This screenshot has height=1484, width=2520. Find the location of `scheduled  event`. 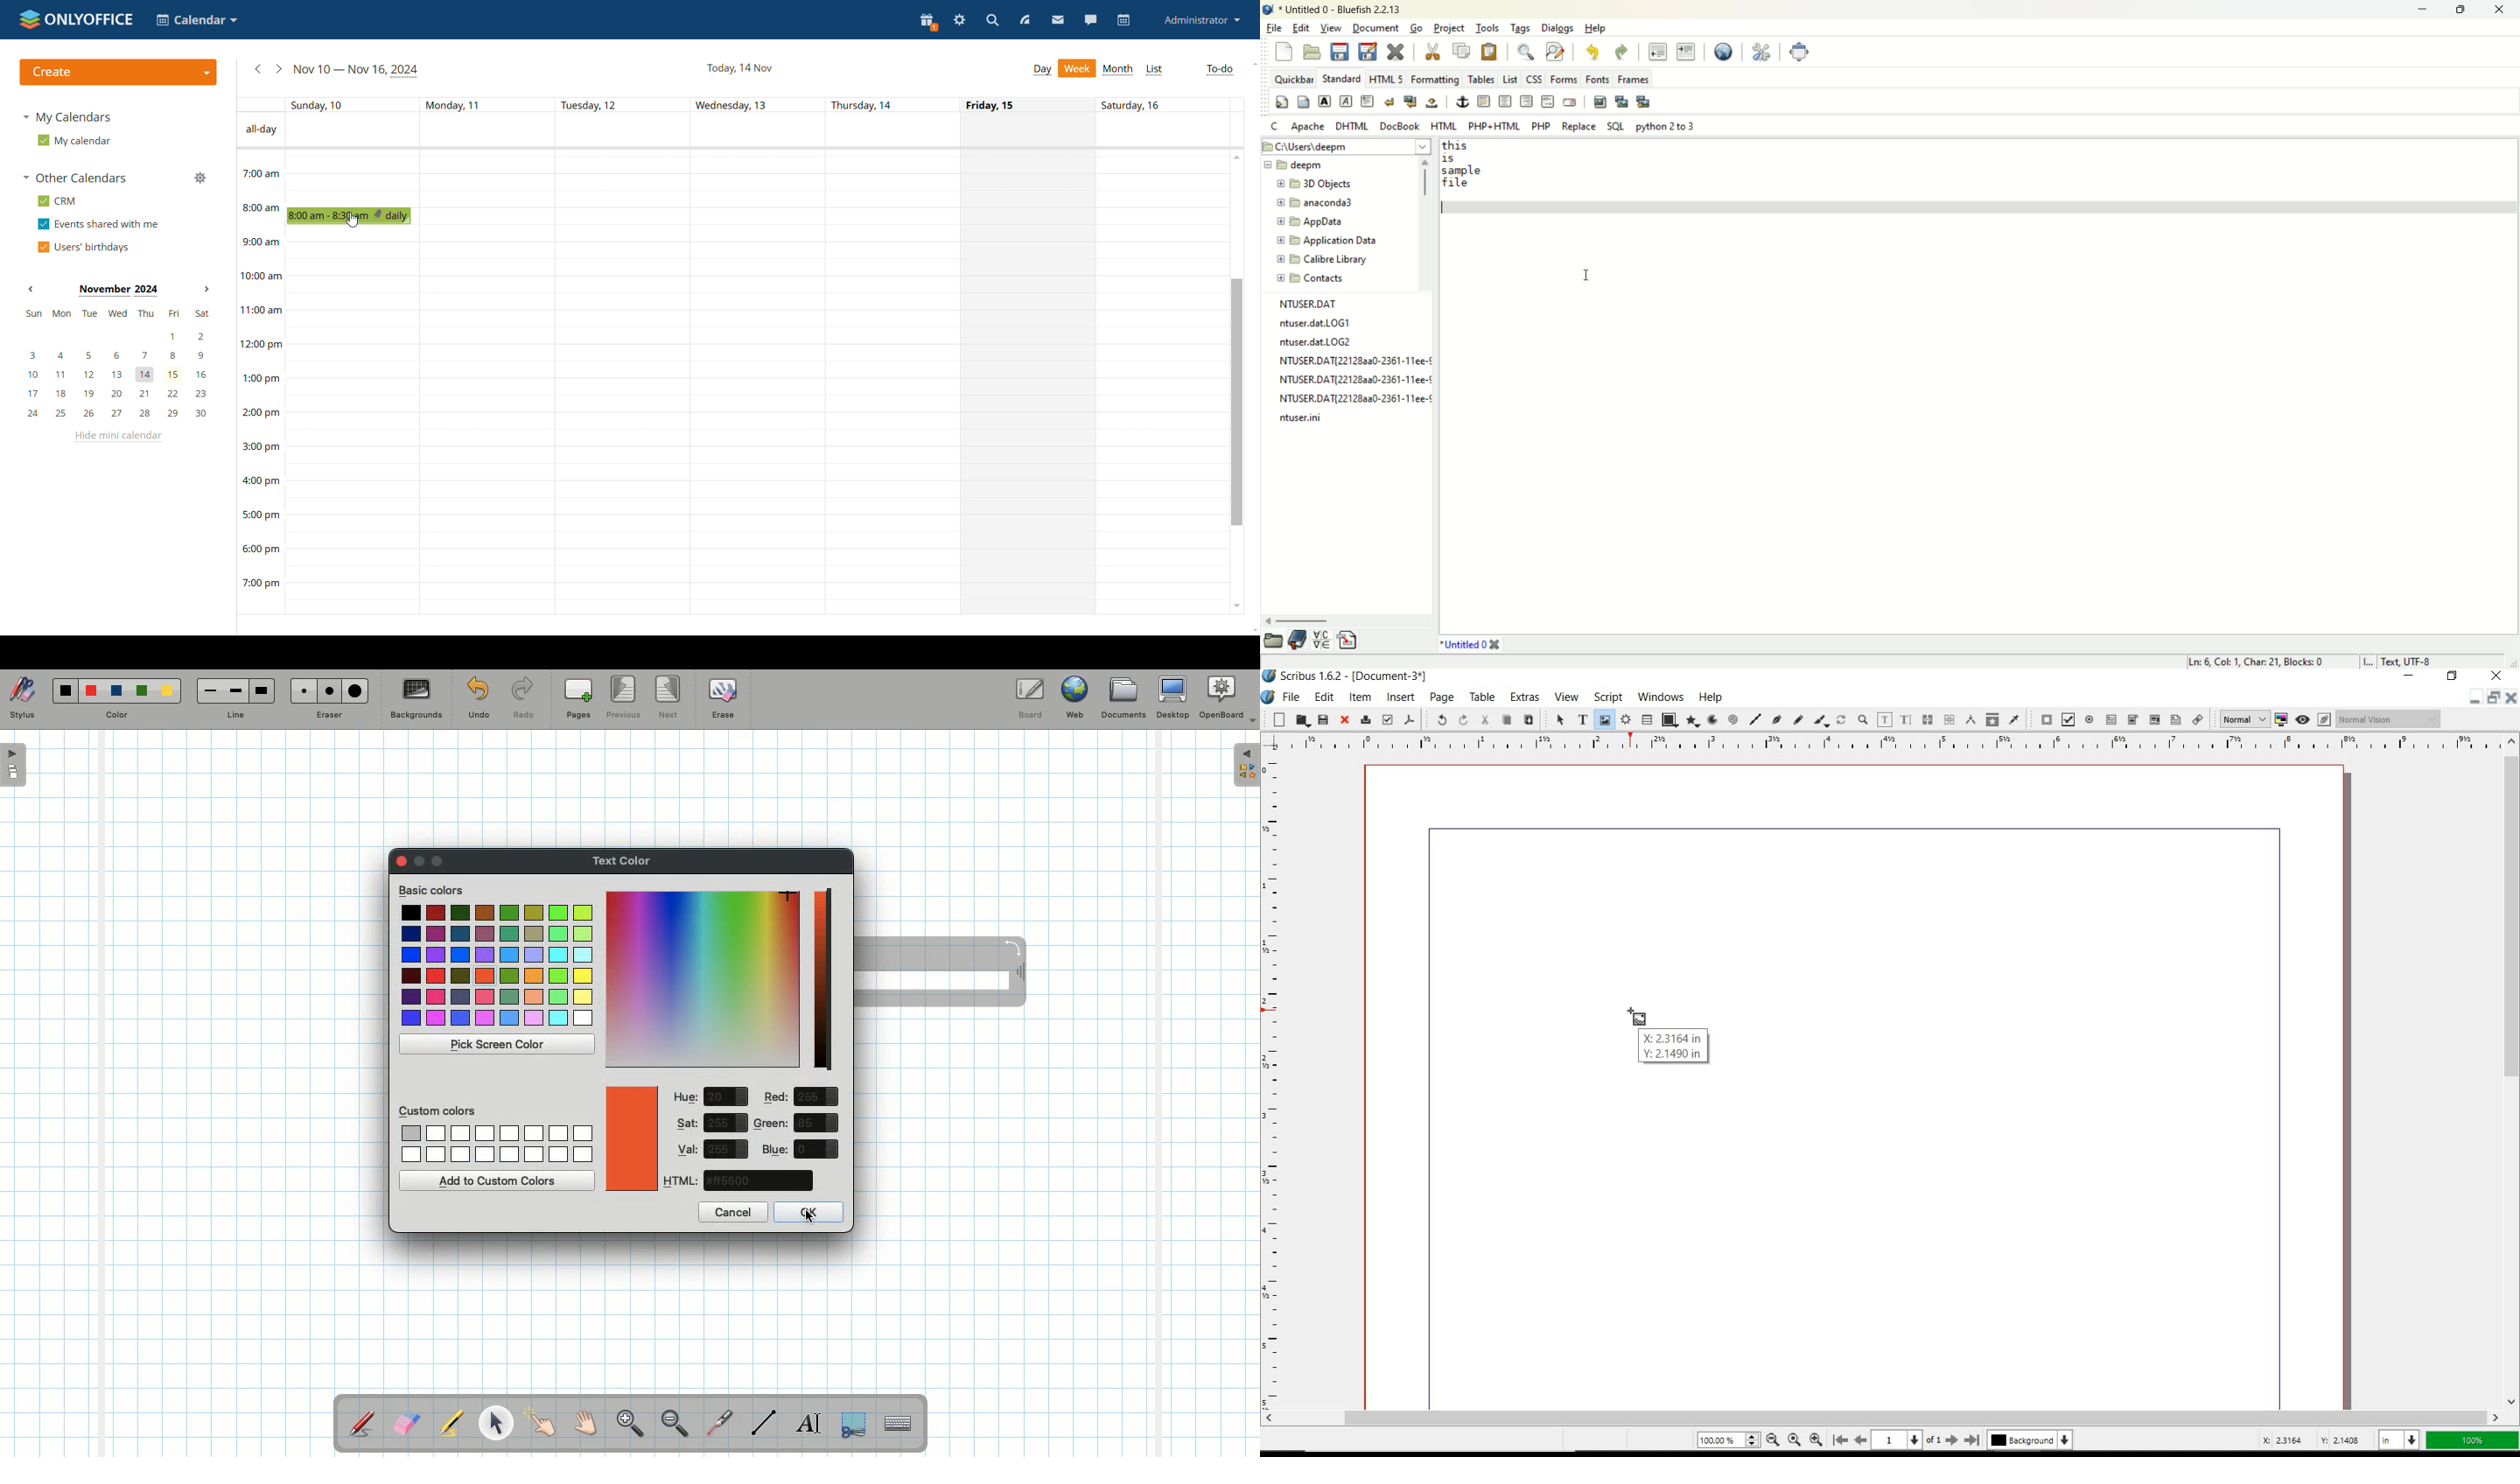

scheduled  event is located at coordinates (352, 216).